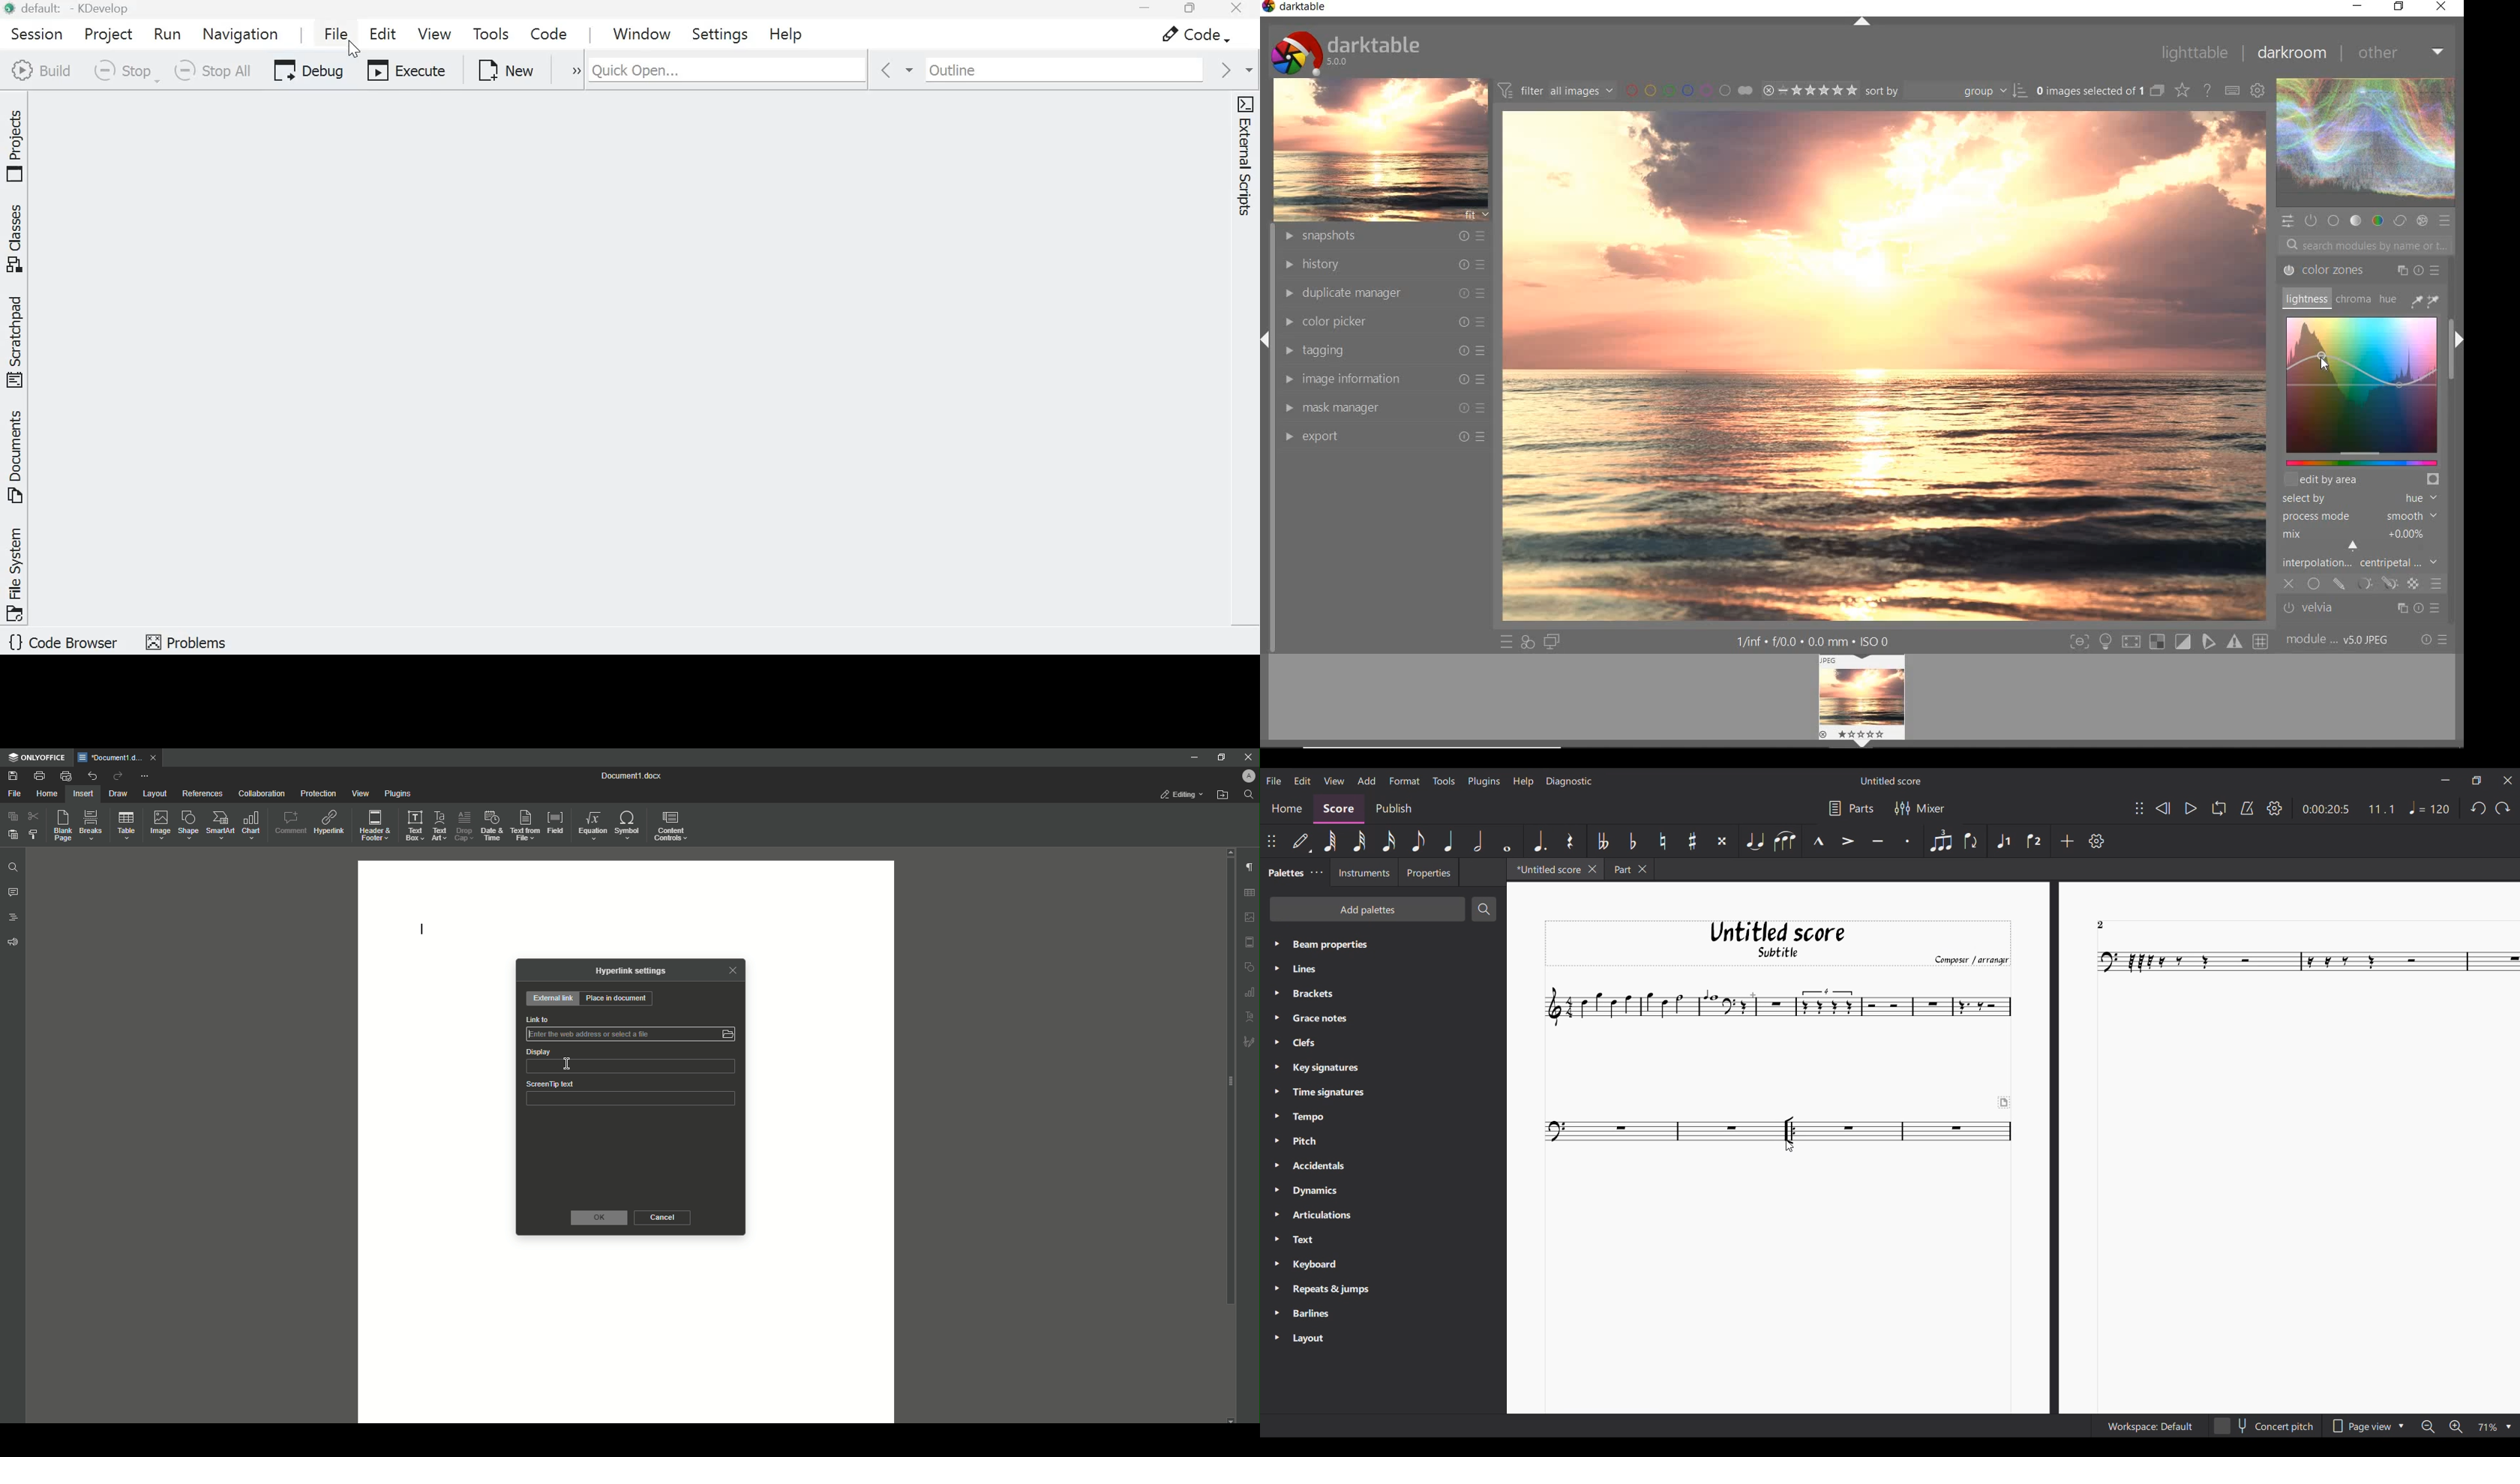 This screenshot has height=1484, width=2520. What do you see at coordinates (1721, 842) in the screenshot?
I see `Toggle double sharp` at bounding box center [1721, 842].